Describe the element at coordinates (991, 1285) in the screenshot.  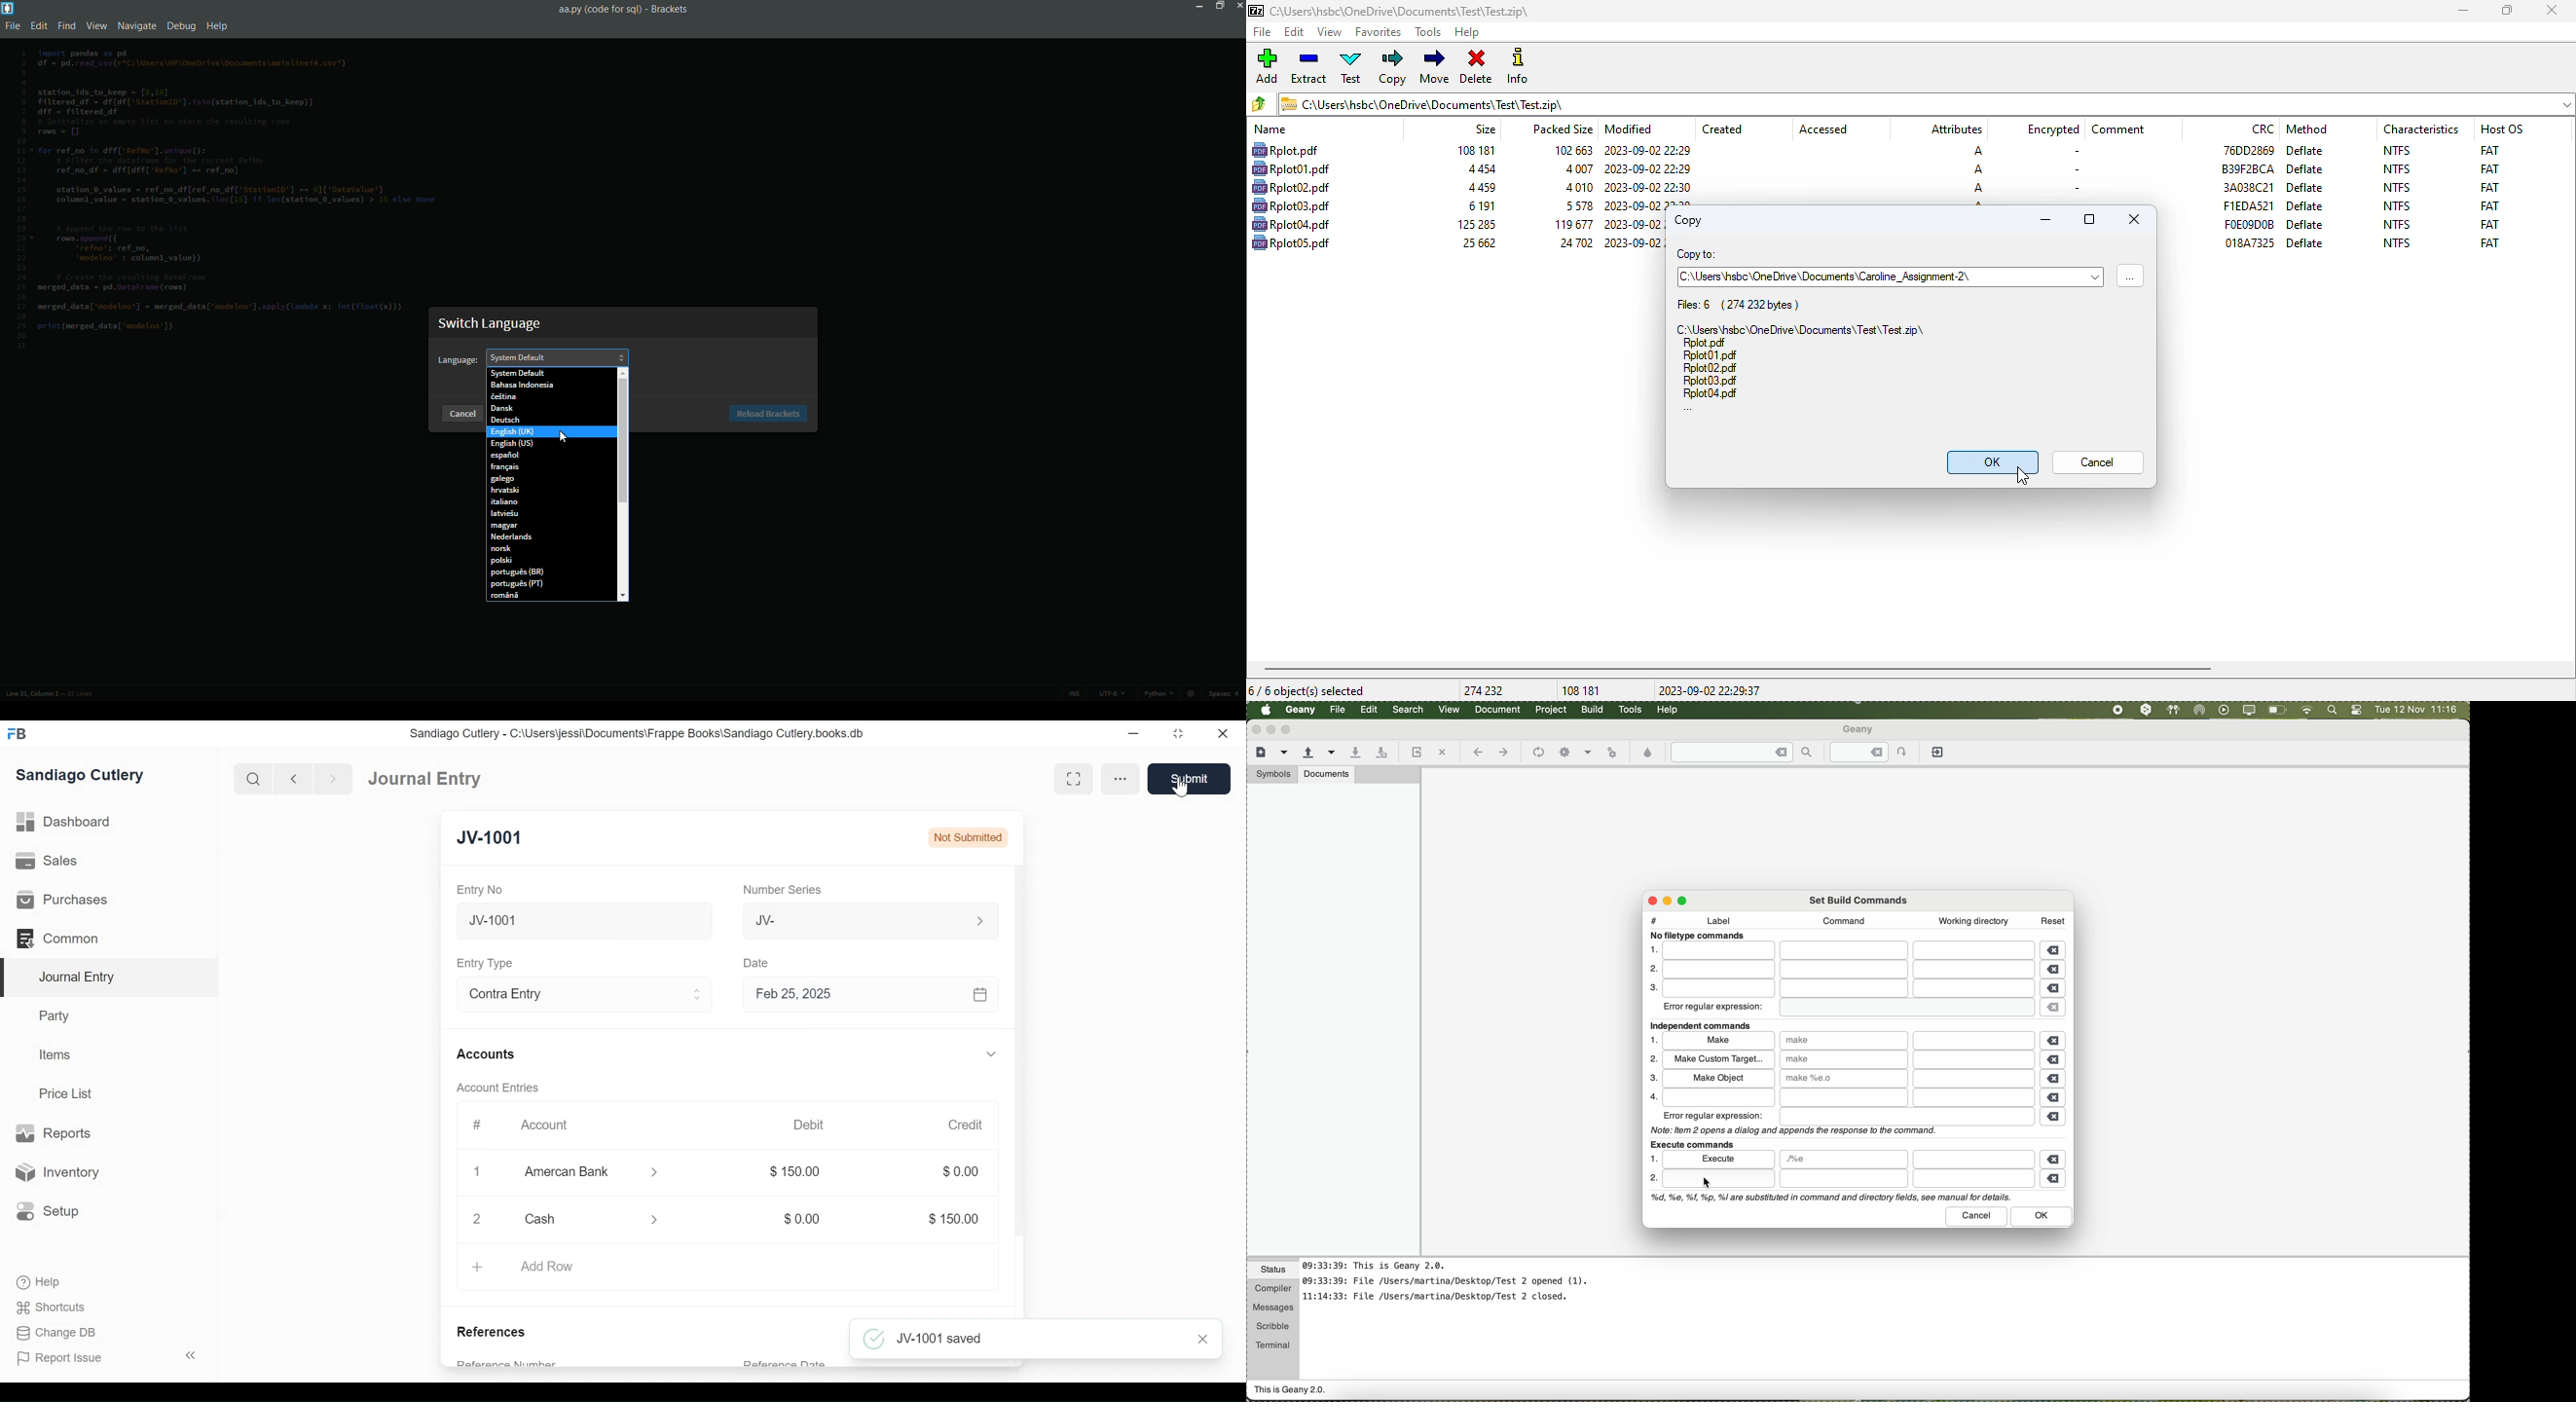
I see `Expand` at that location.